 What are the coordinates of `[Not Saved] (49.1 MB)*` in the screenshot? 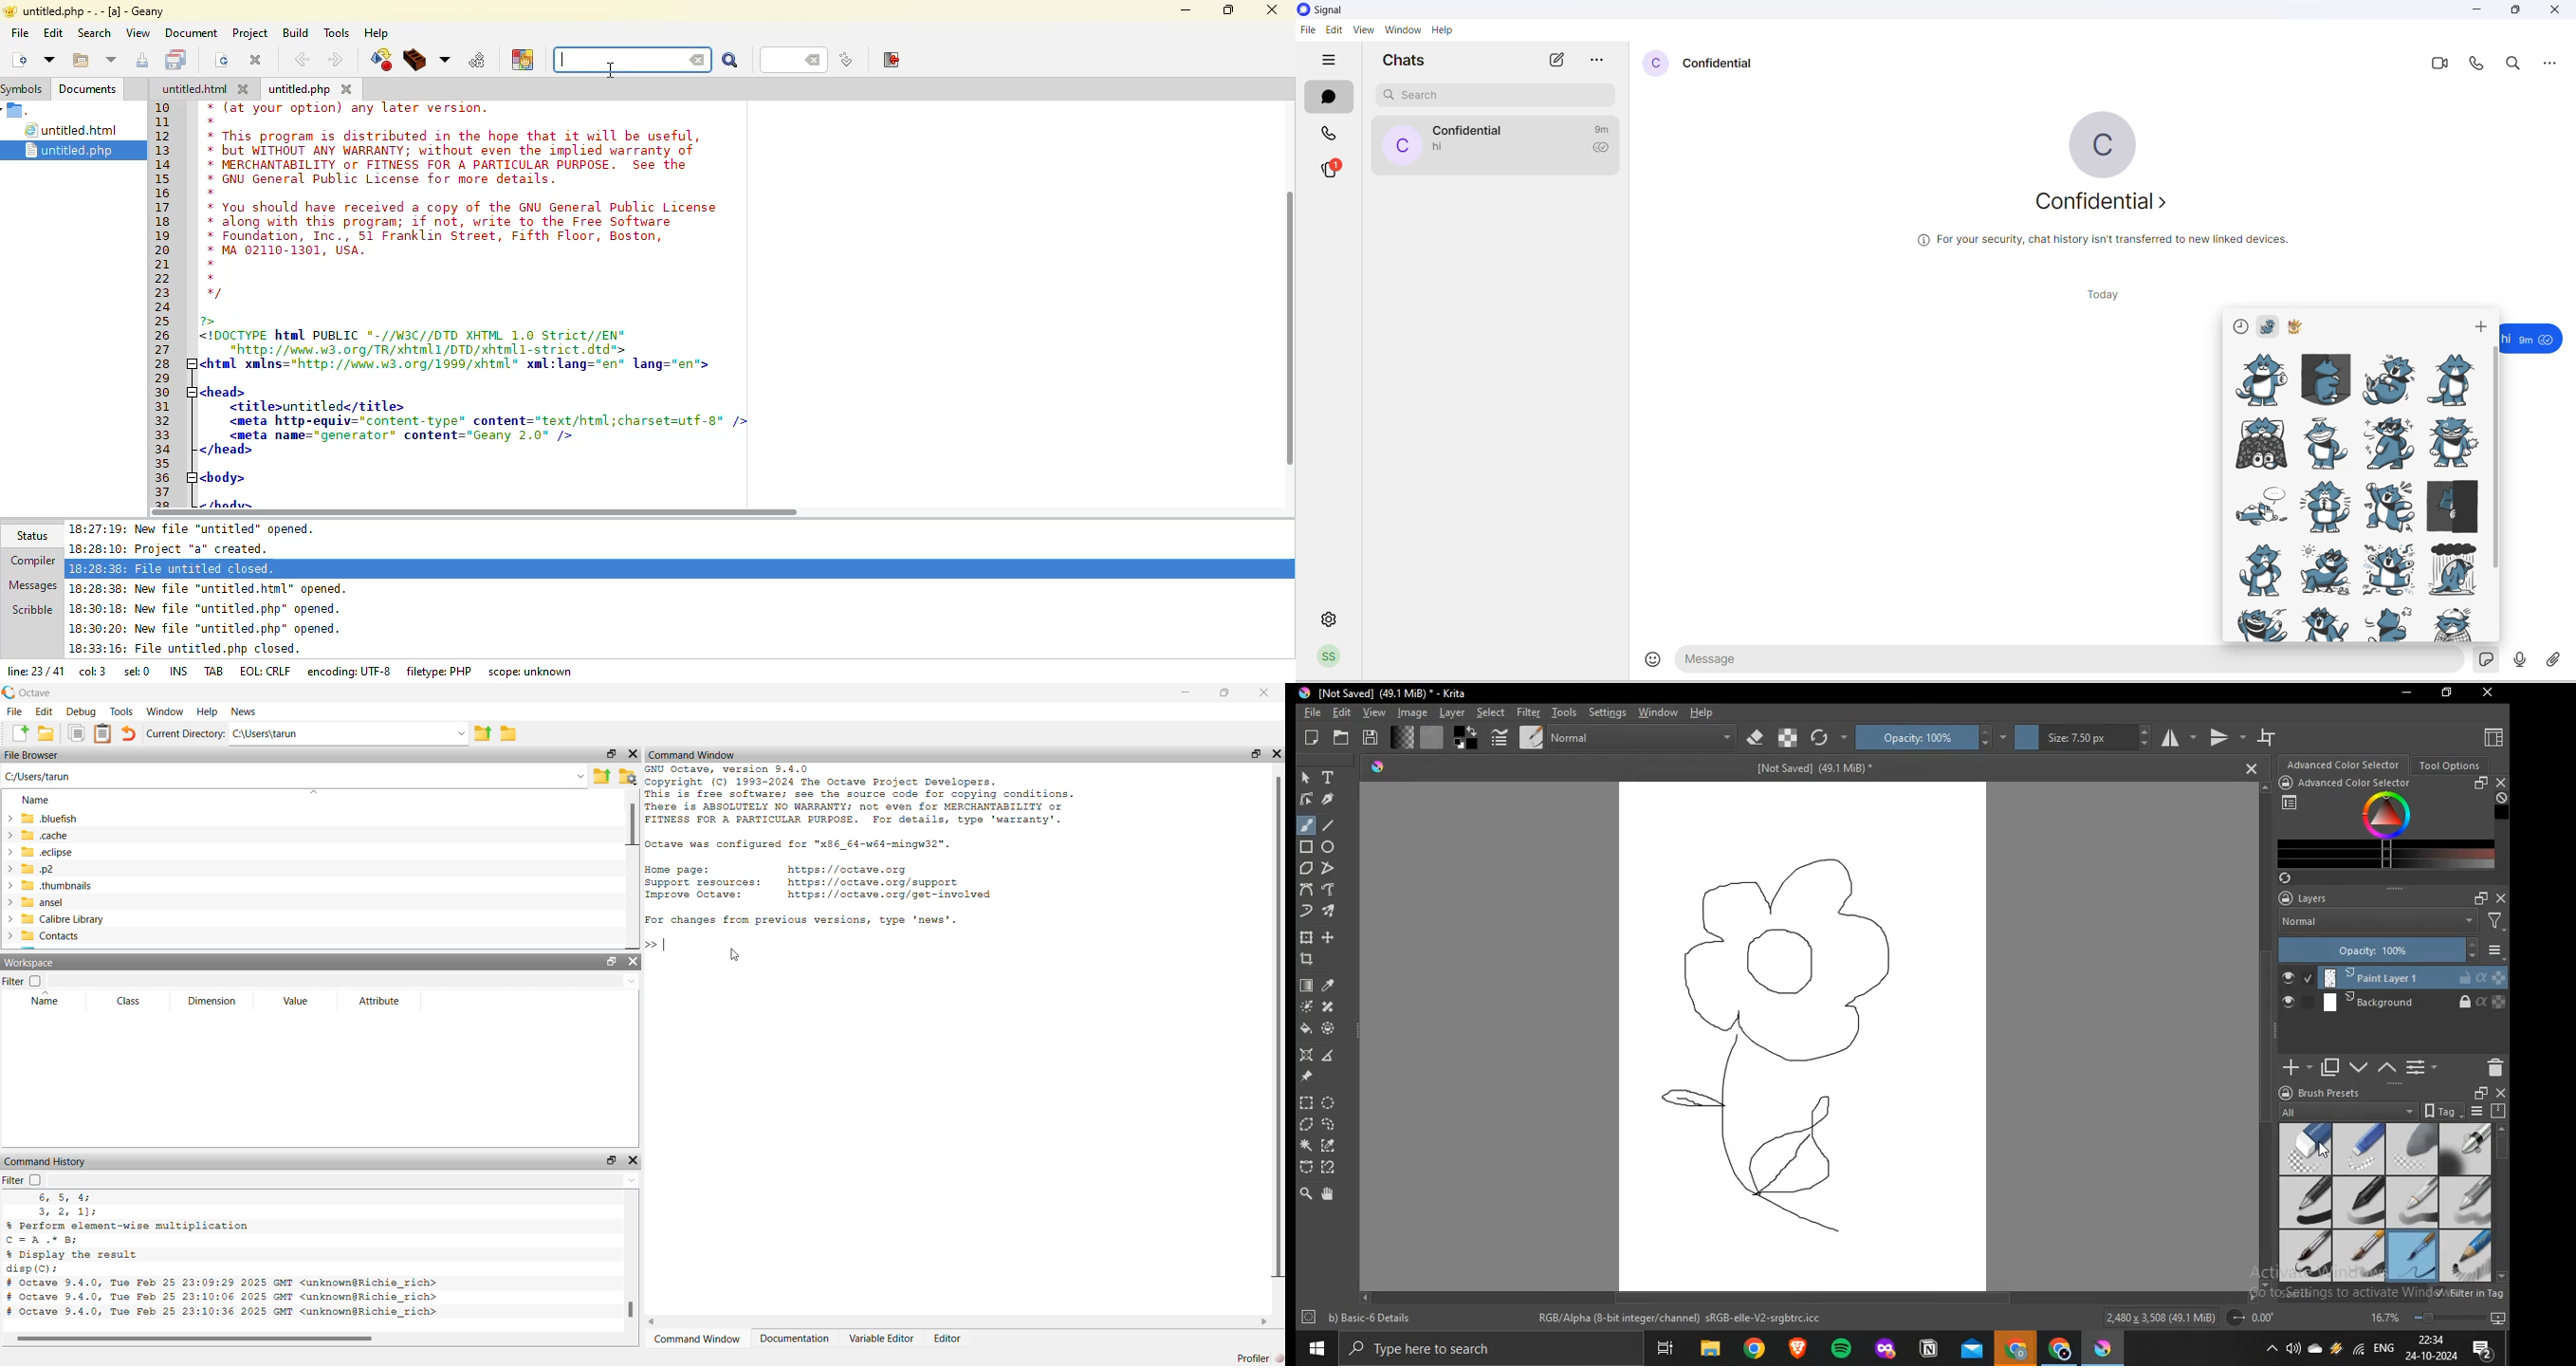 It's located at (1813, 769).